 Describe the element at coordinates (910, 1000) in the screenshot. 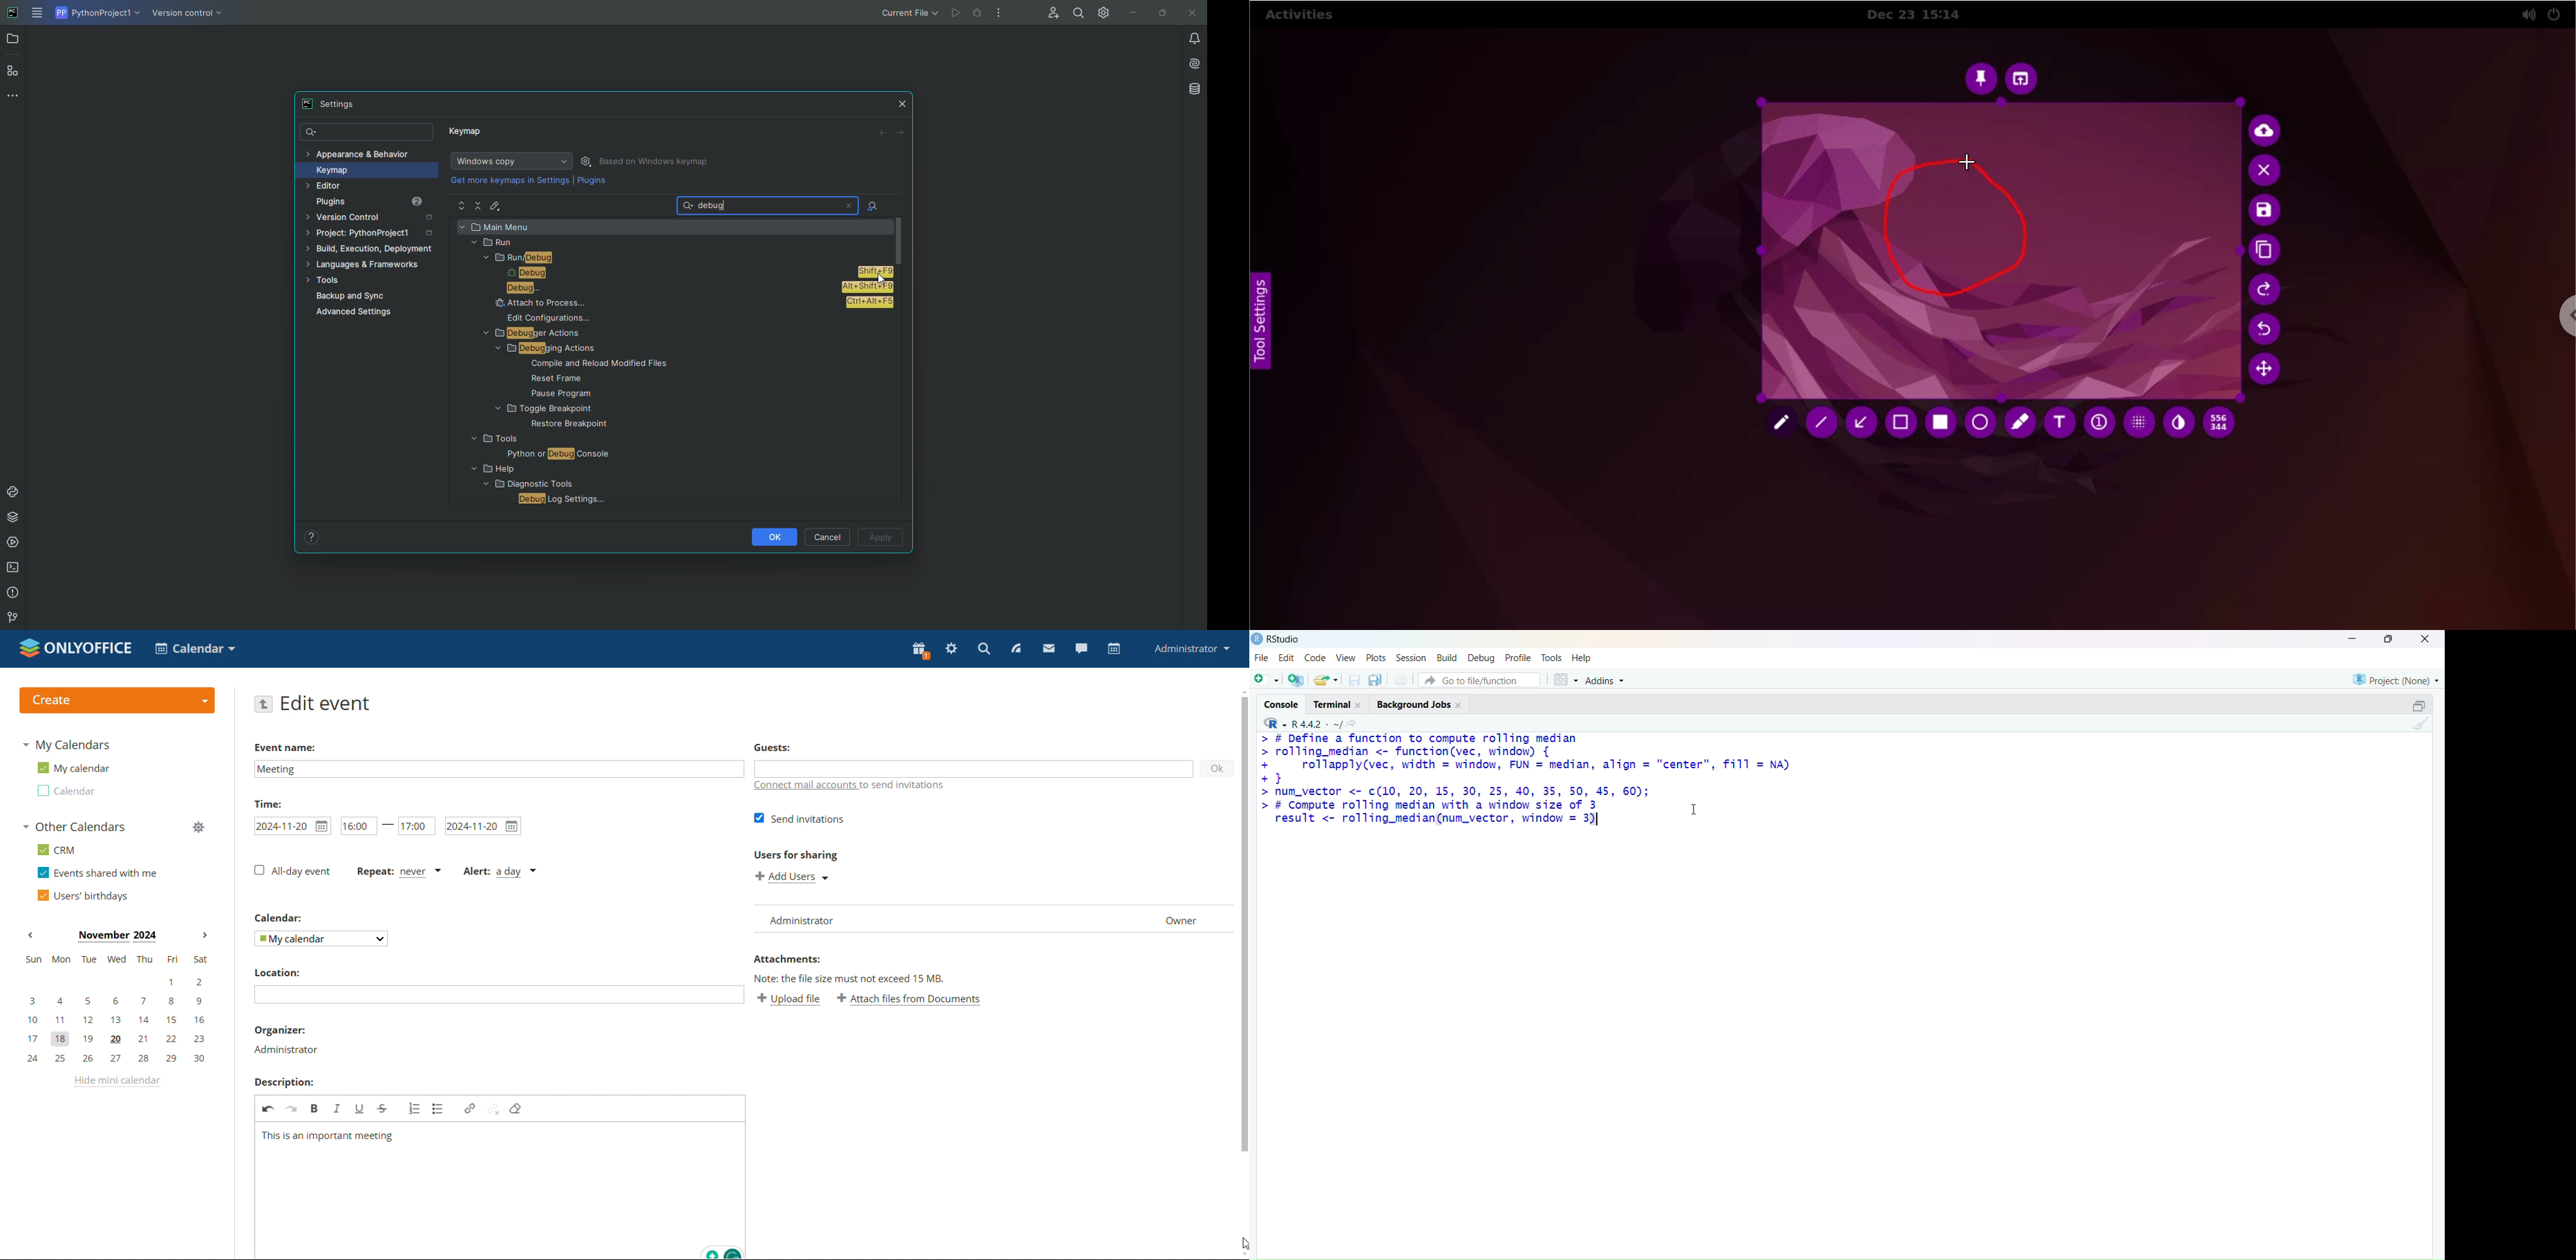

I see `attach file from documents` at that location.